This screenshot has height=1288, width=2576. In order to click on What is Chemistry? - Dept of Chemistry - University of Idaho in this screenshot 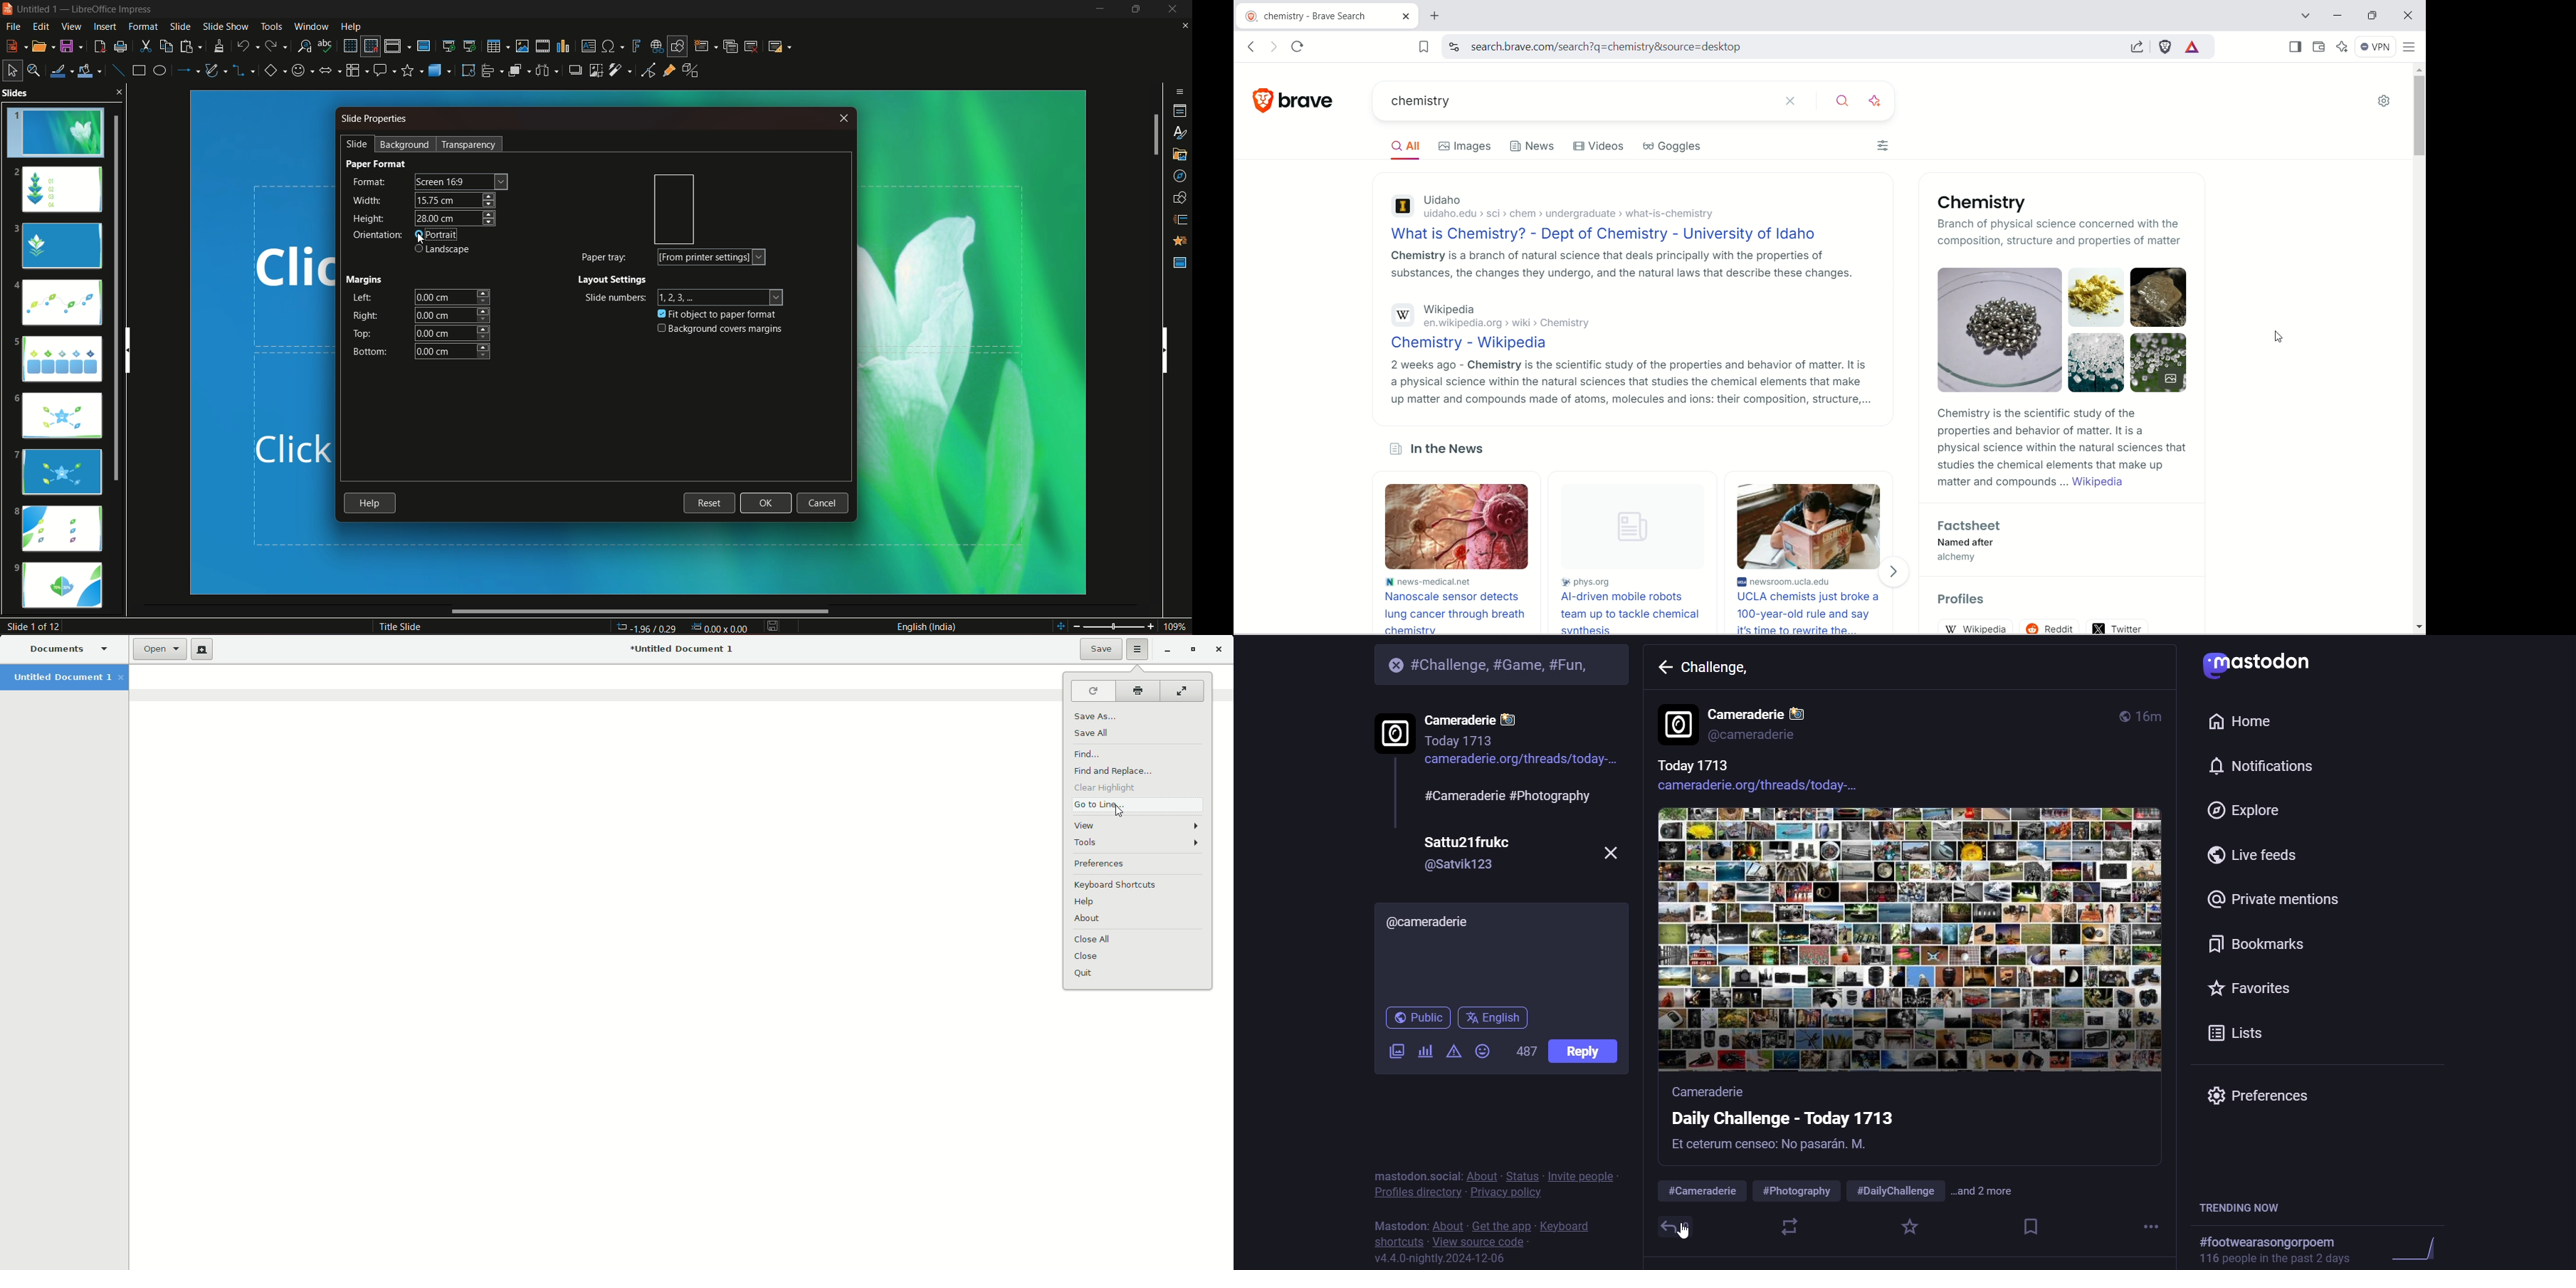, I will do `click(1612, 232)`.